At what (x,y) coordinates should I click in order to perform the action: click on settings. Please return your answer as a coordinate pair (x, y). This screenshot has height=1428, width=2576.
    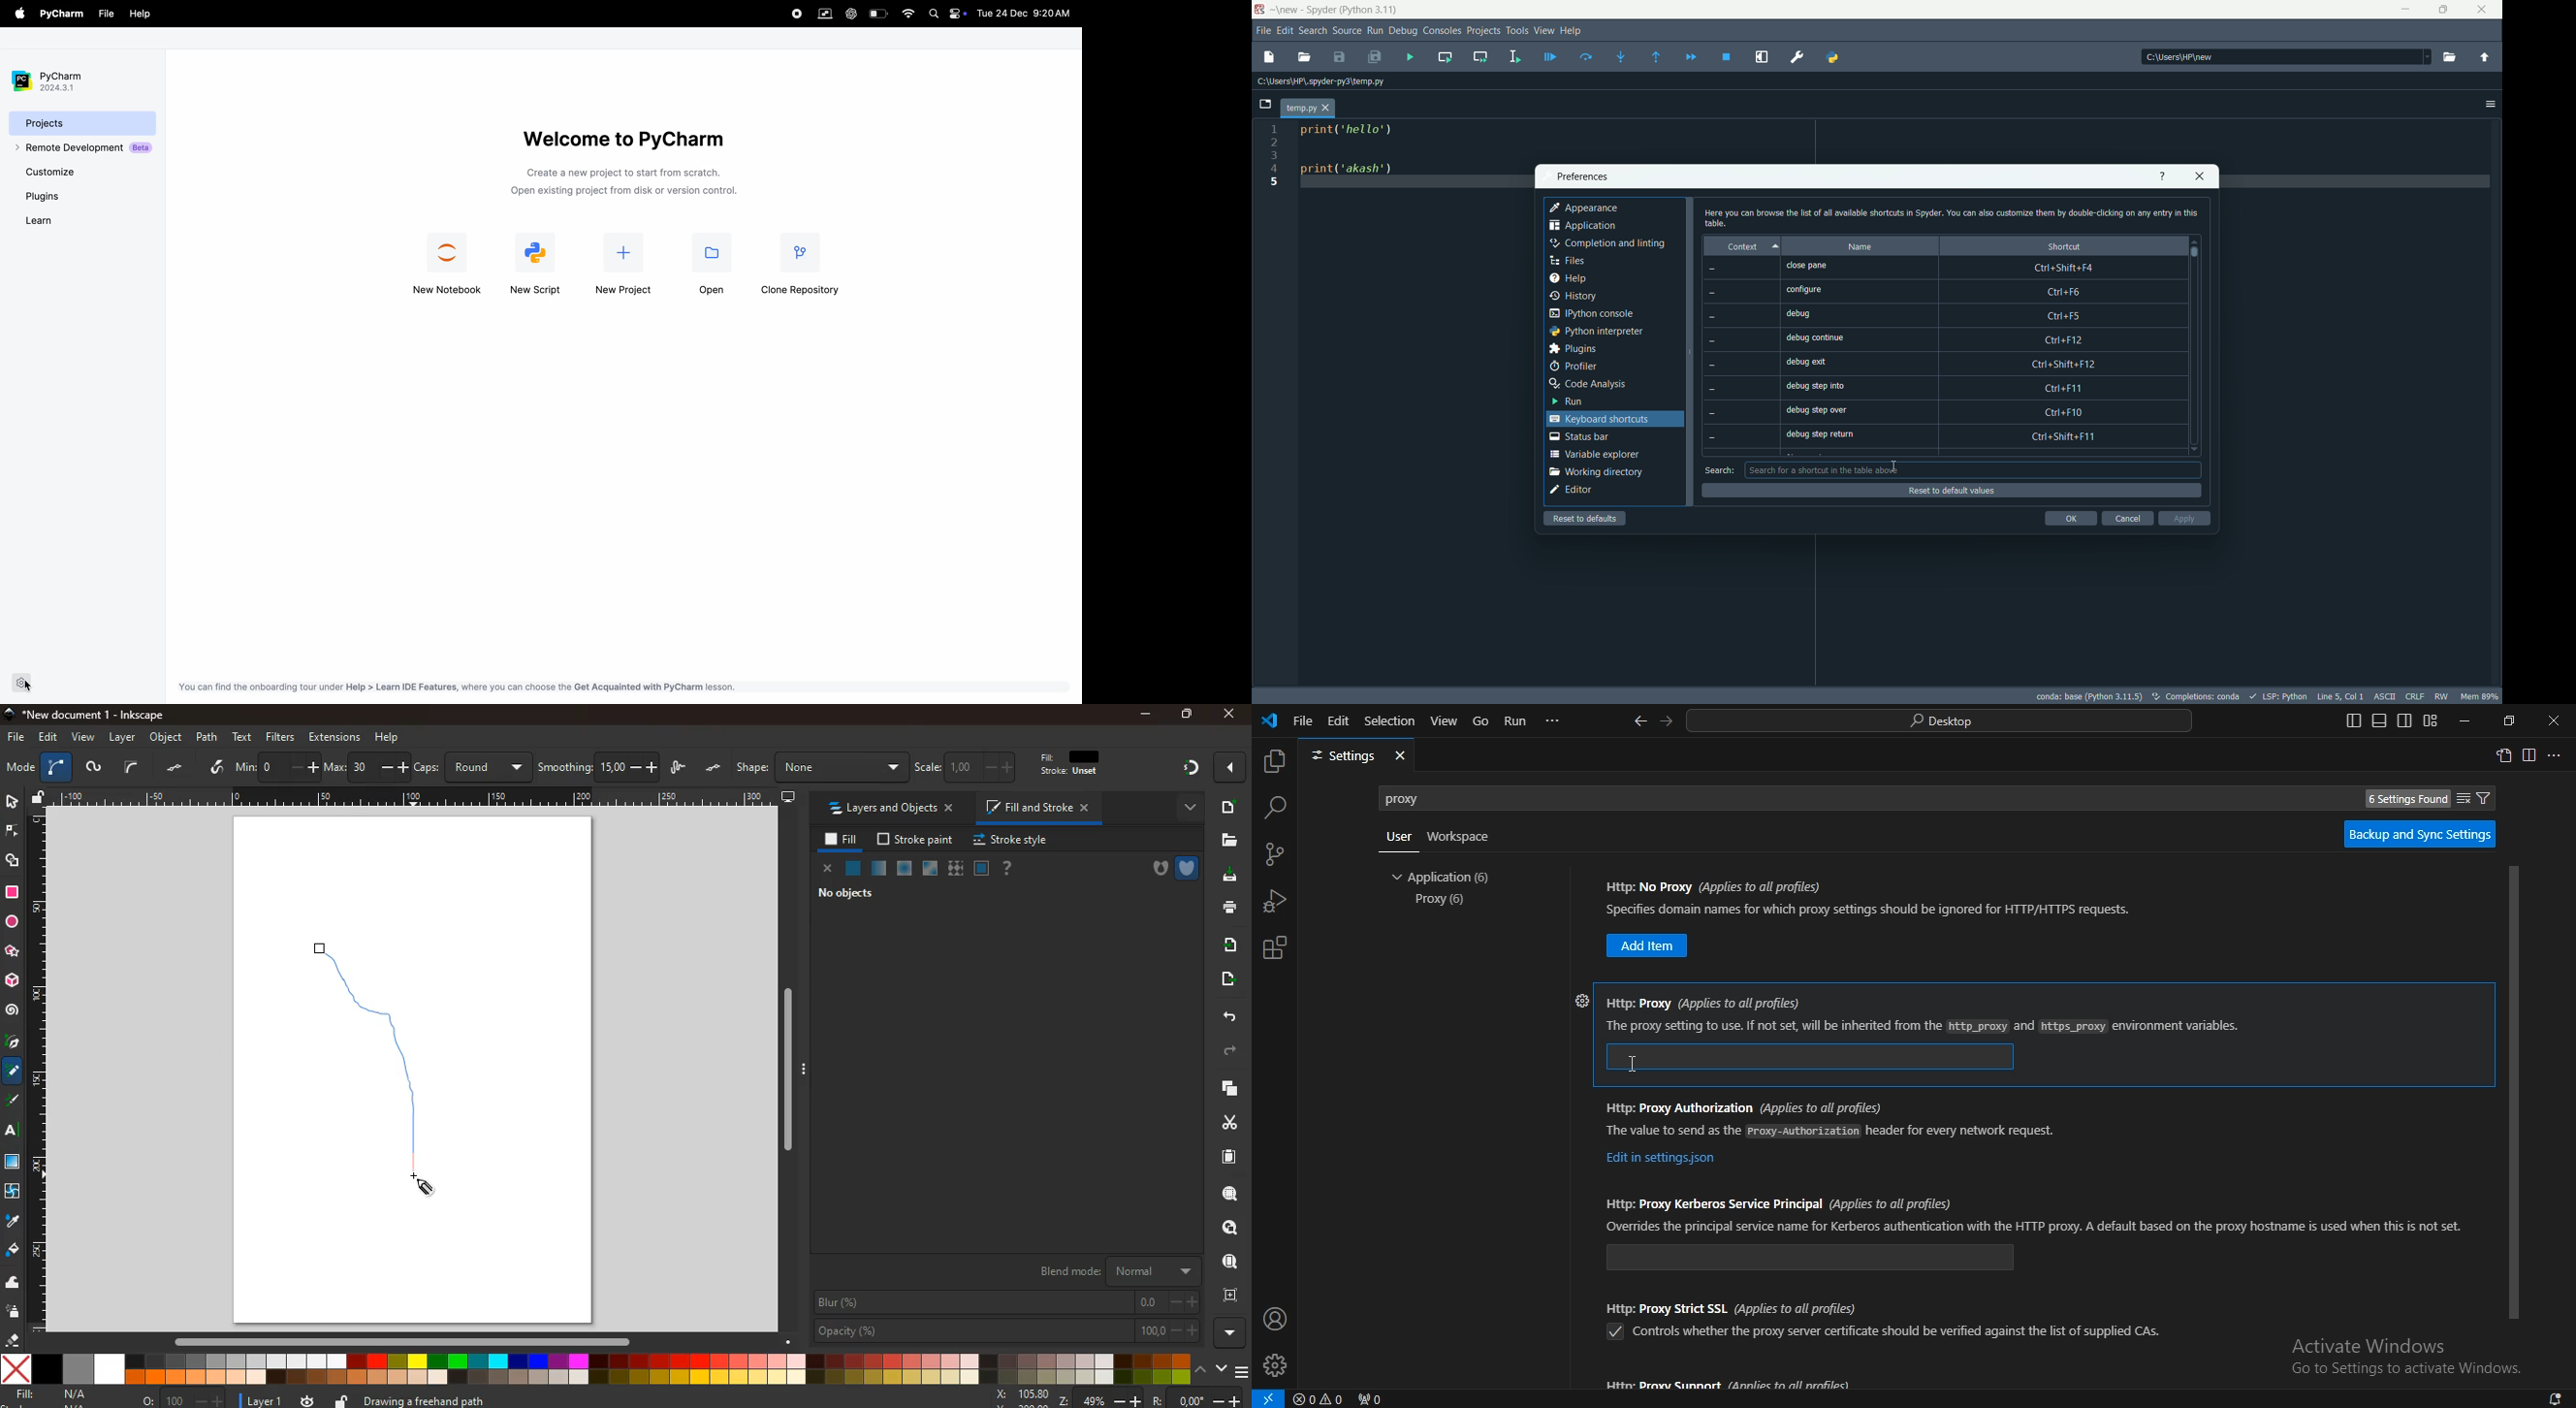
    Looking at the image, I should click on (22, 683).